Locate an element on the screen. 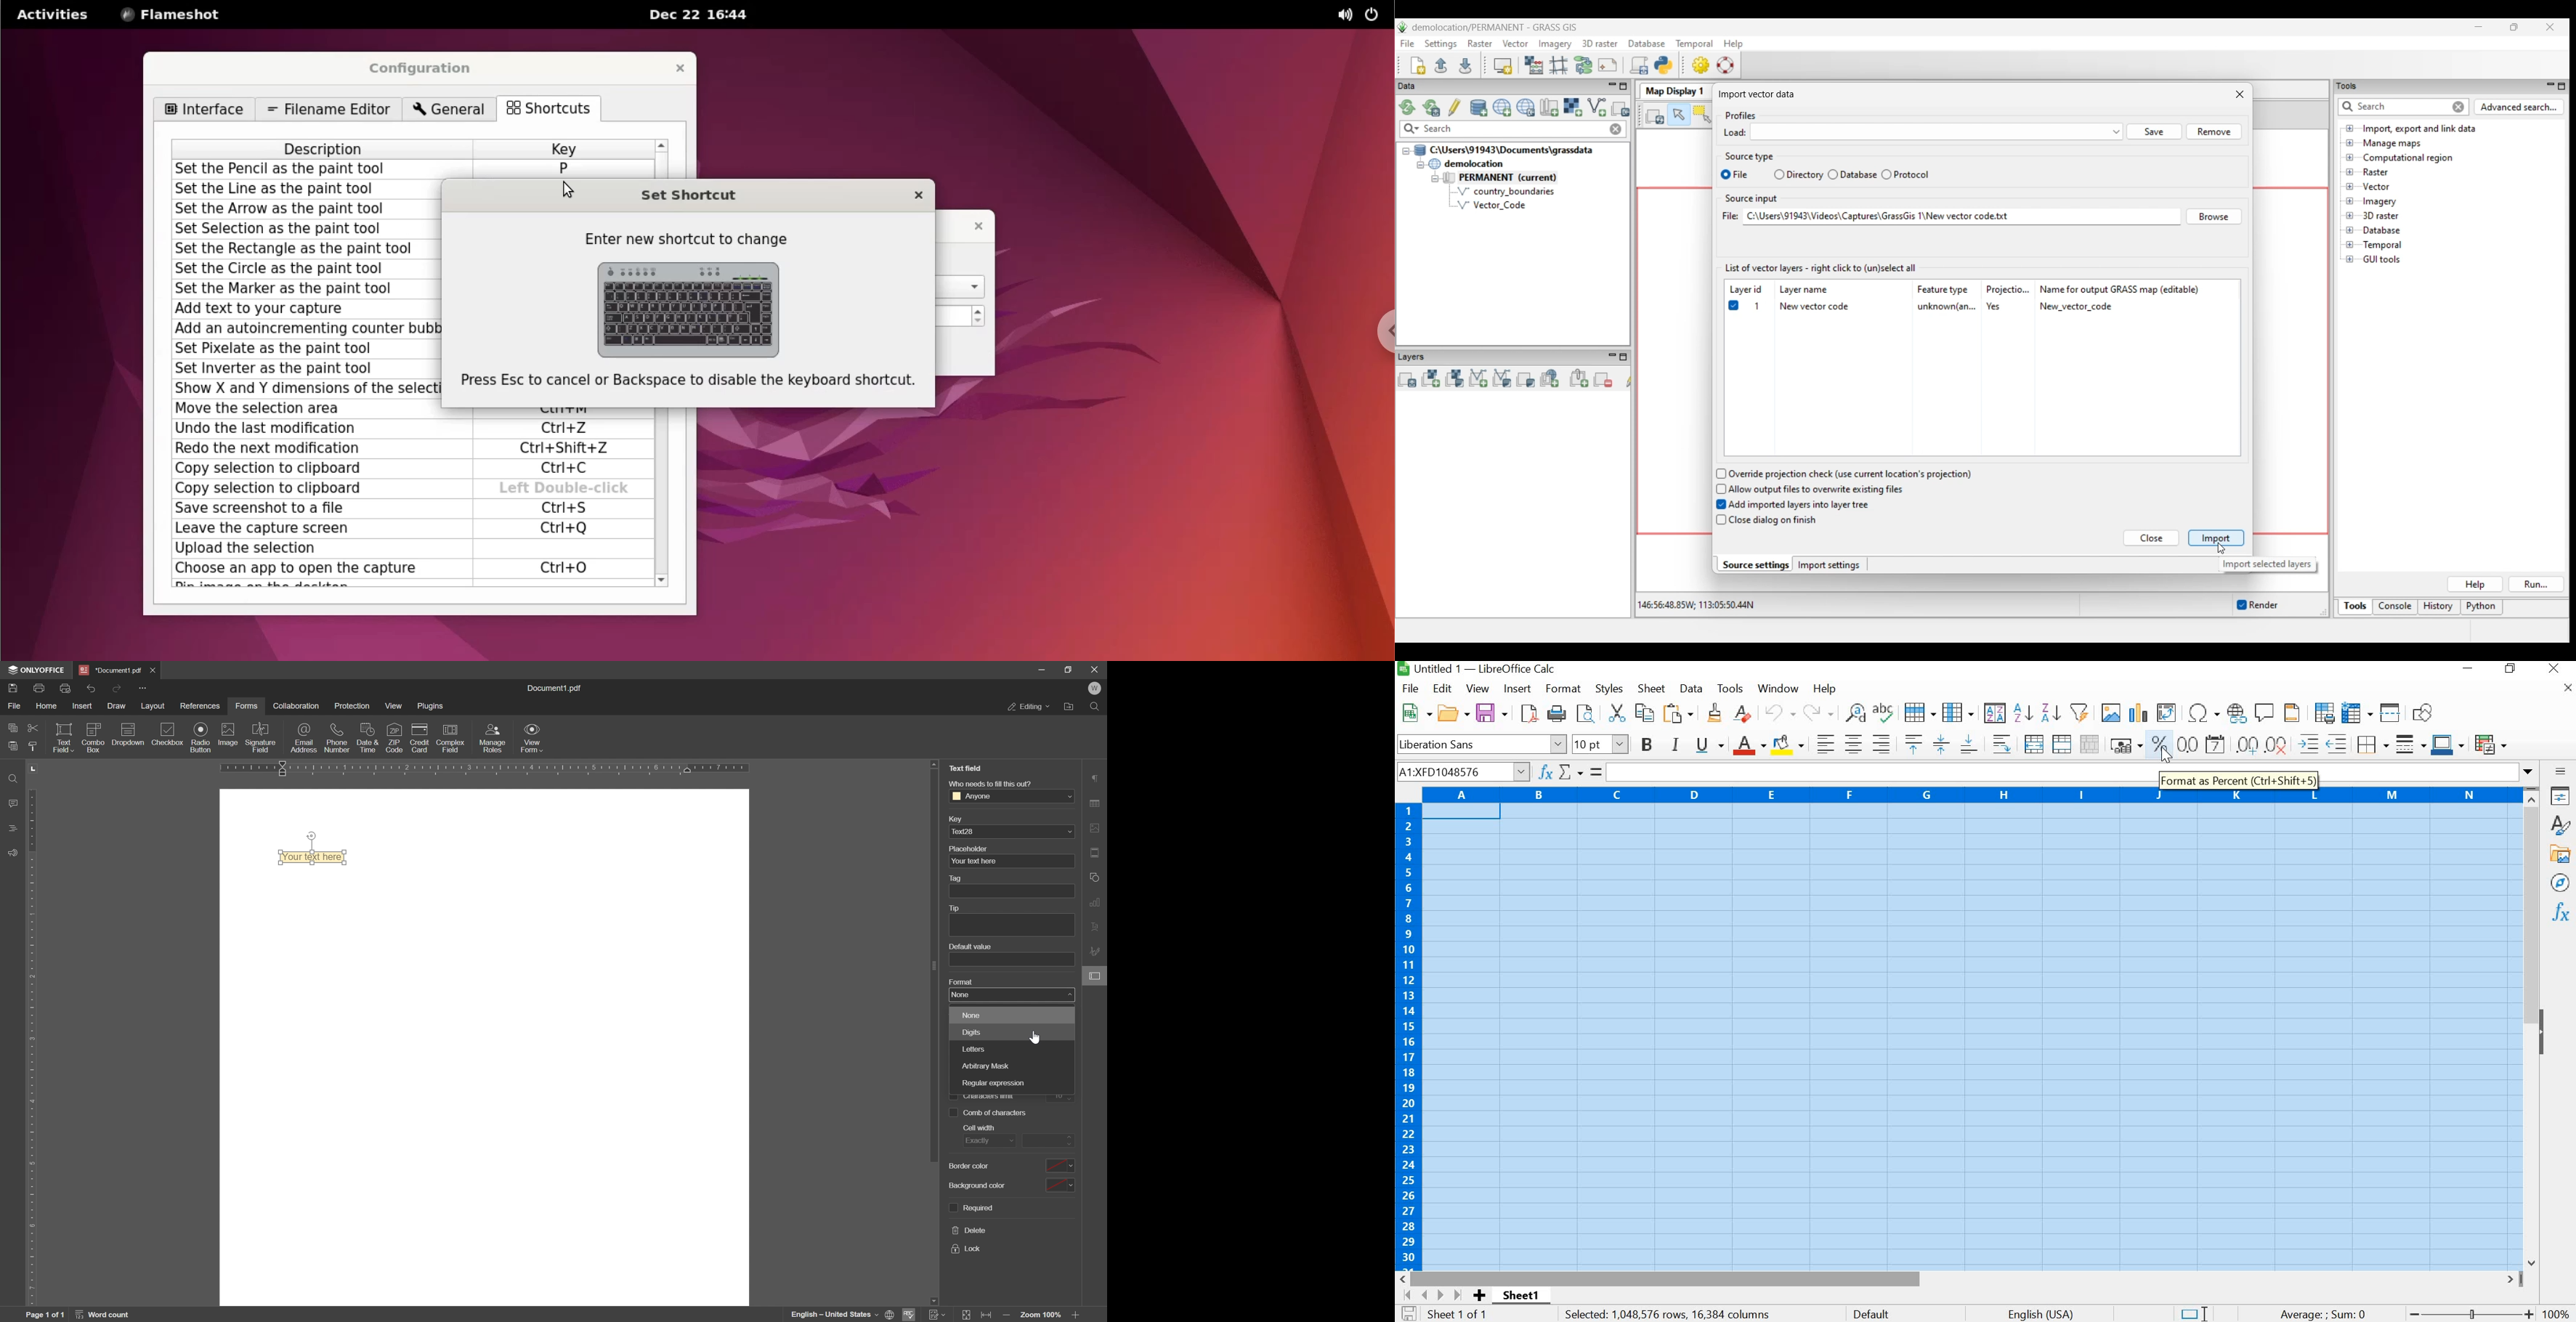  letters is located at coordinates (975, 1048).